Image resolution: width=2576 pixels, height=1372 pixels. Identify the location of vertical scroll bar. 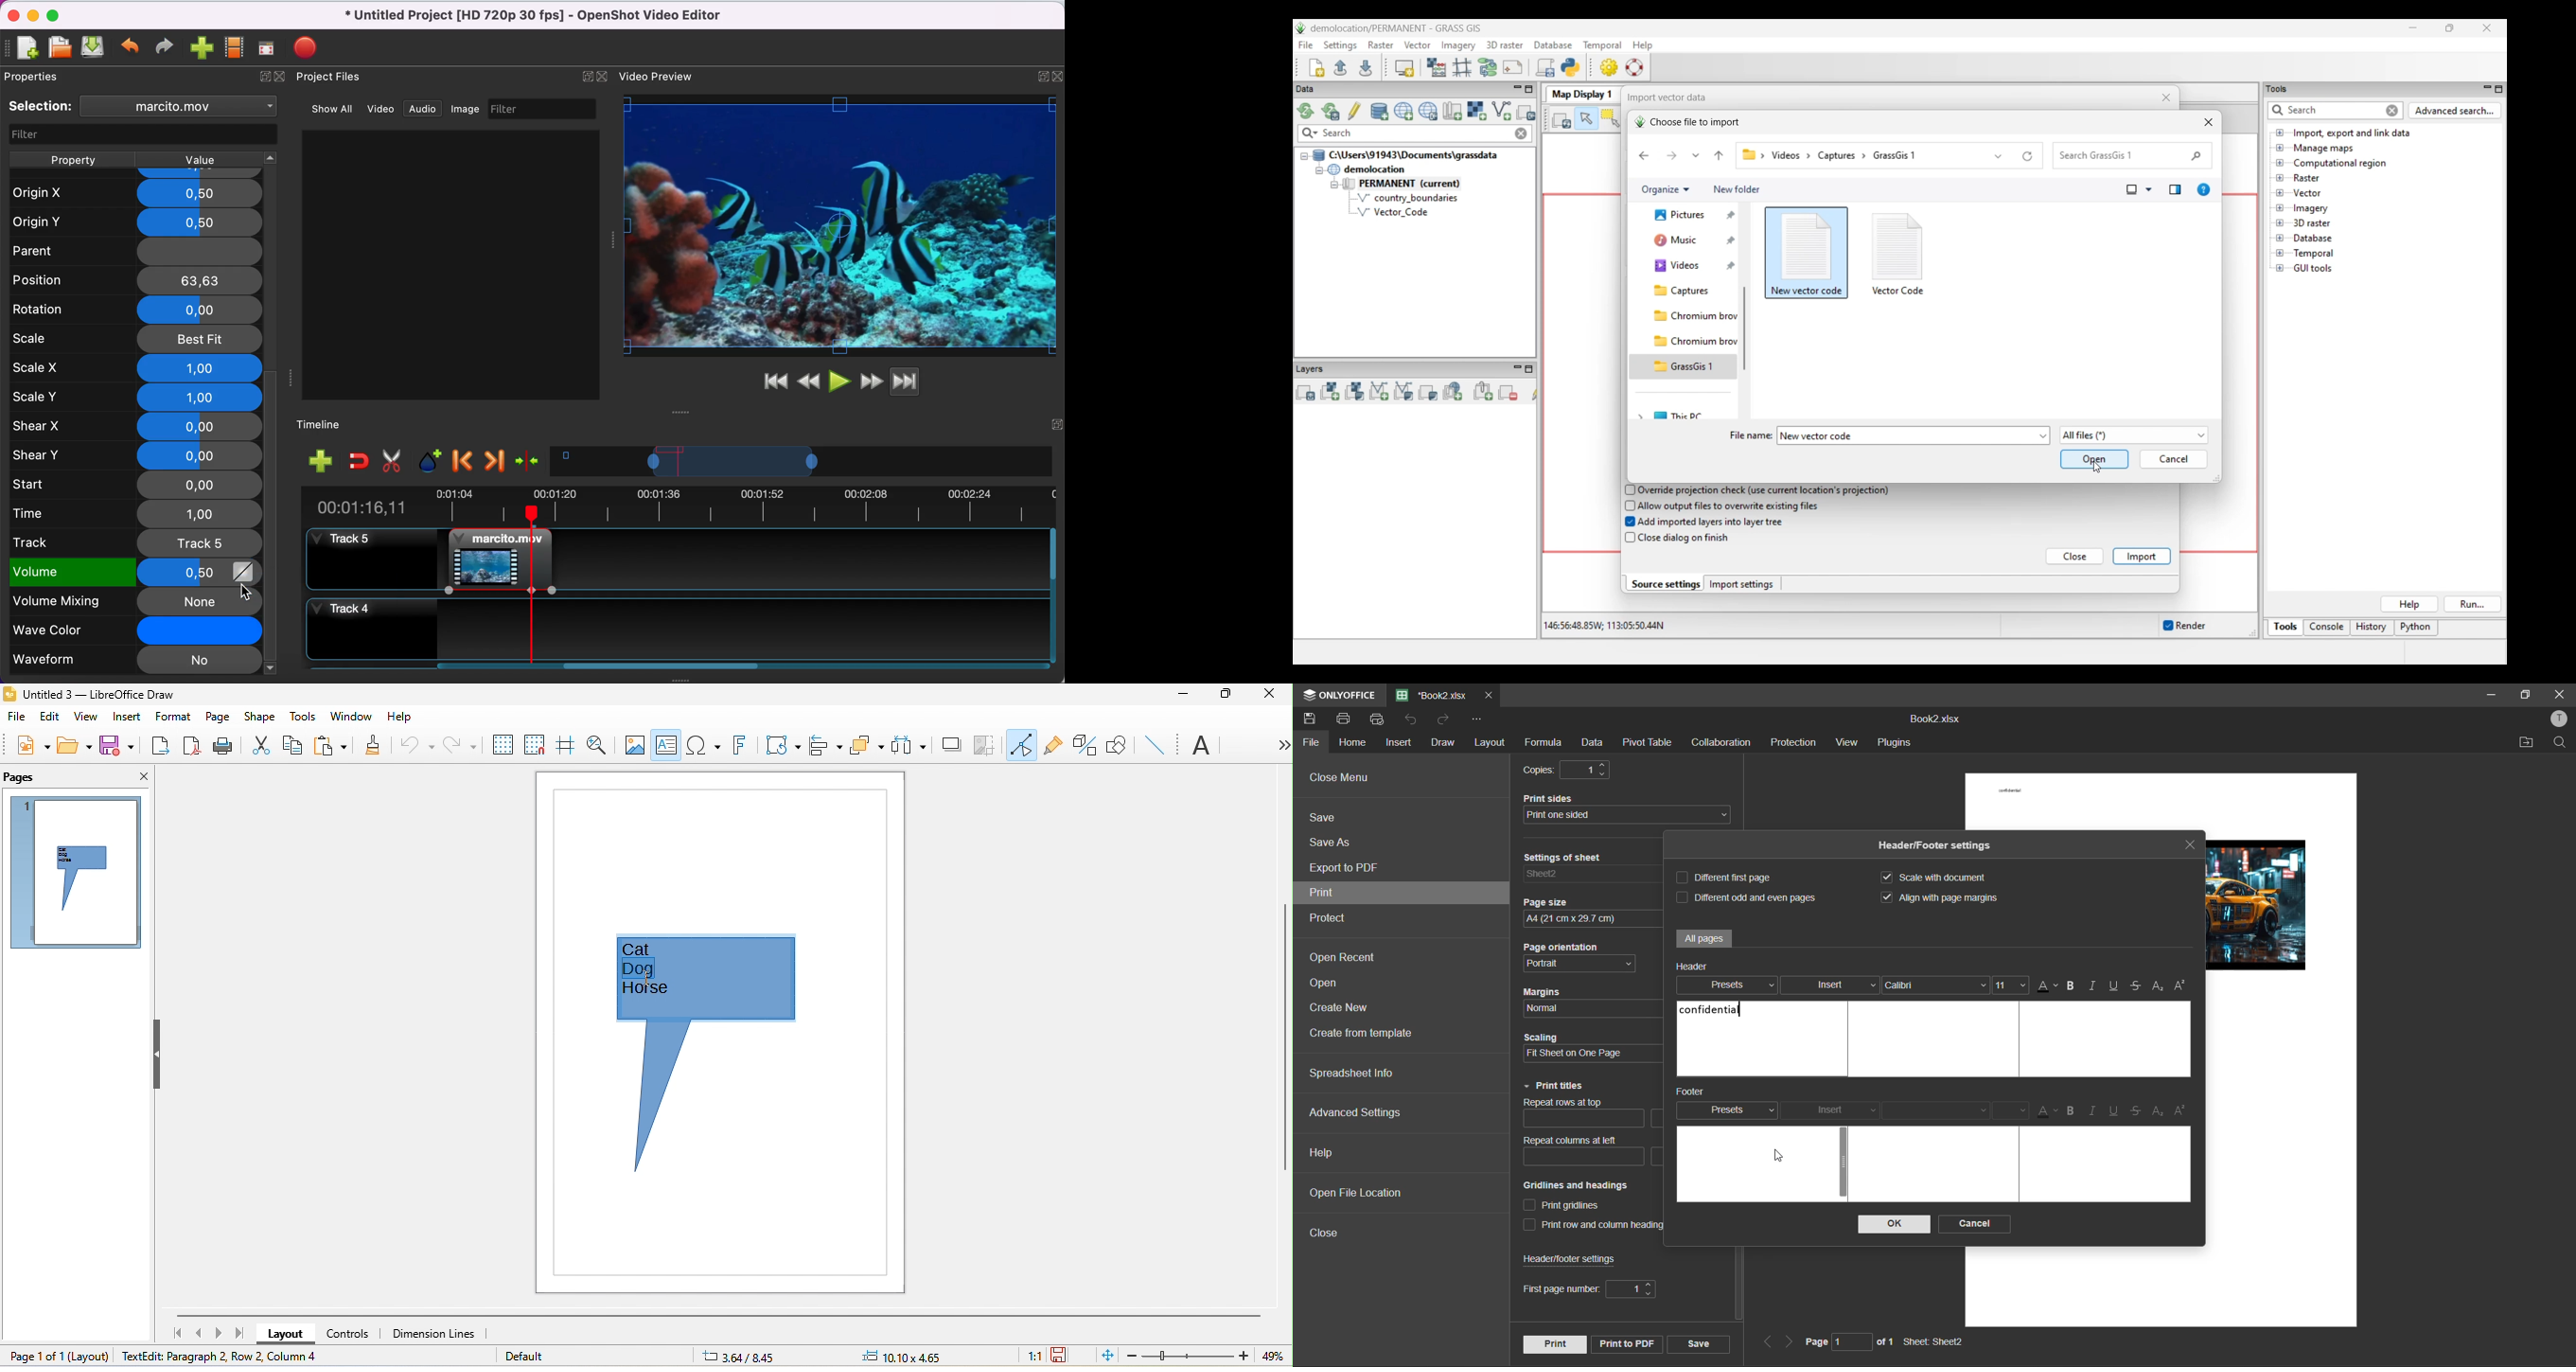
(1284, 1040).